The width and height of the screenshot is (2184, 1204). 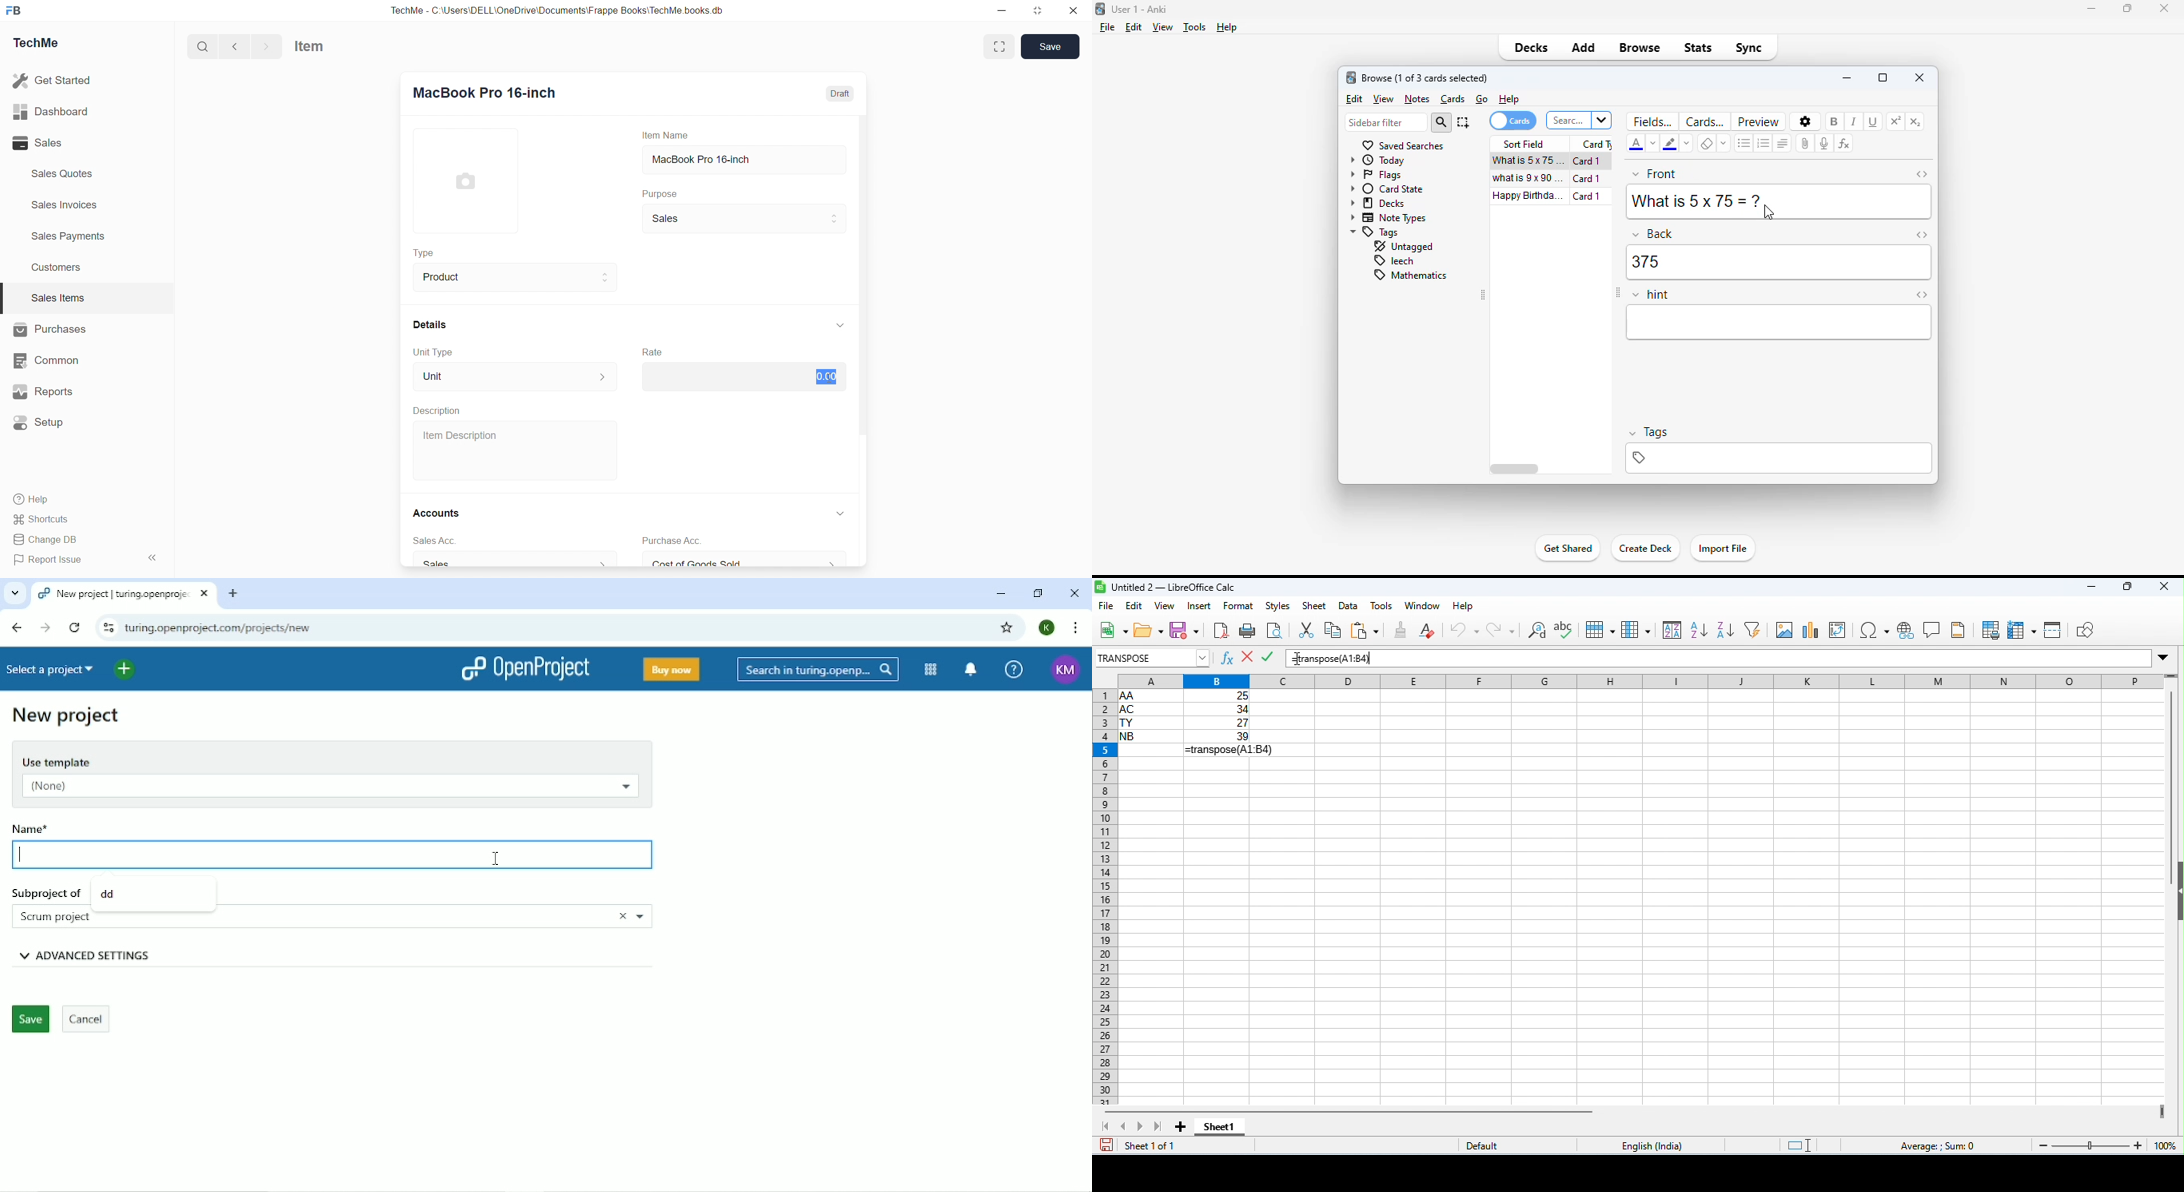 I want to click on record audio, so click(x=1825, y=143).